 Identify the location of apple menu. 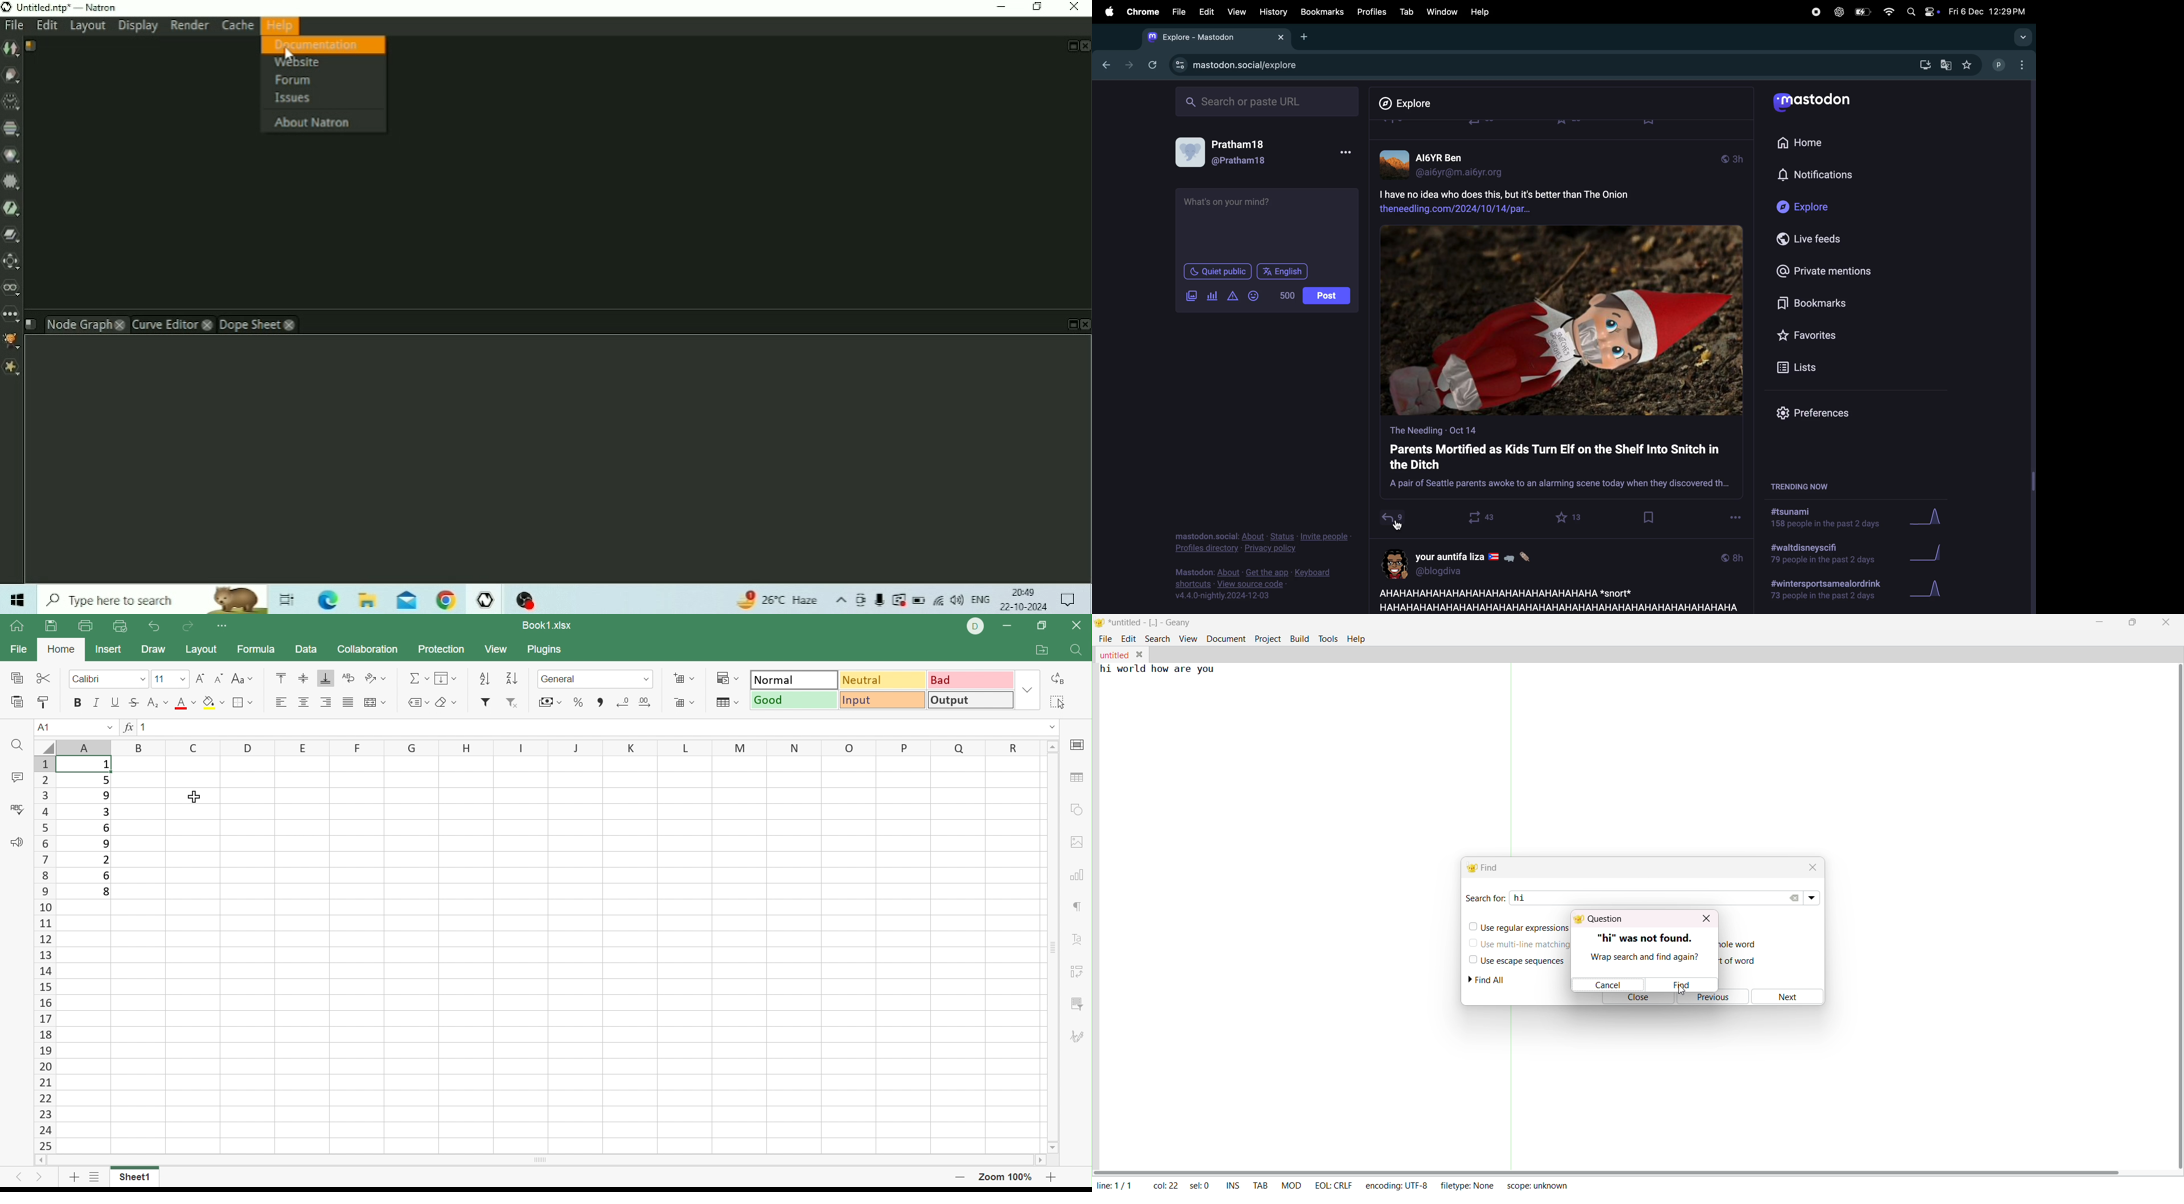
(1106, 11).